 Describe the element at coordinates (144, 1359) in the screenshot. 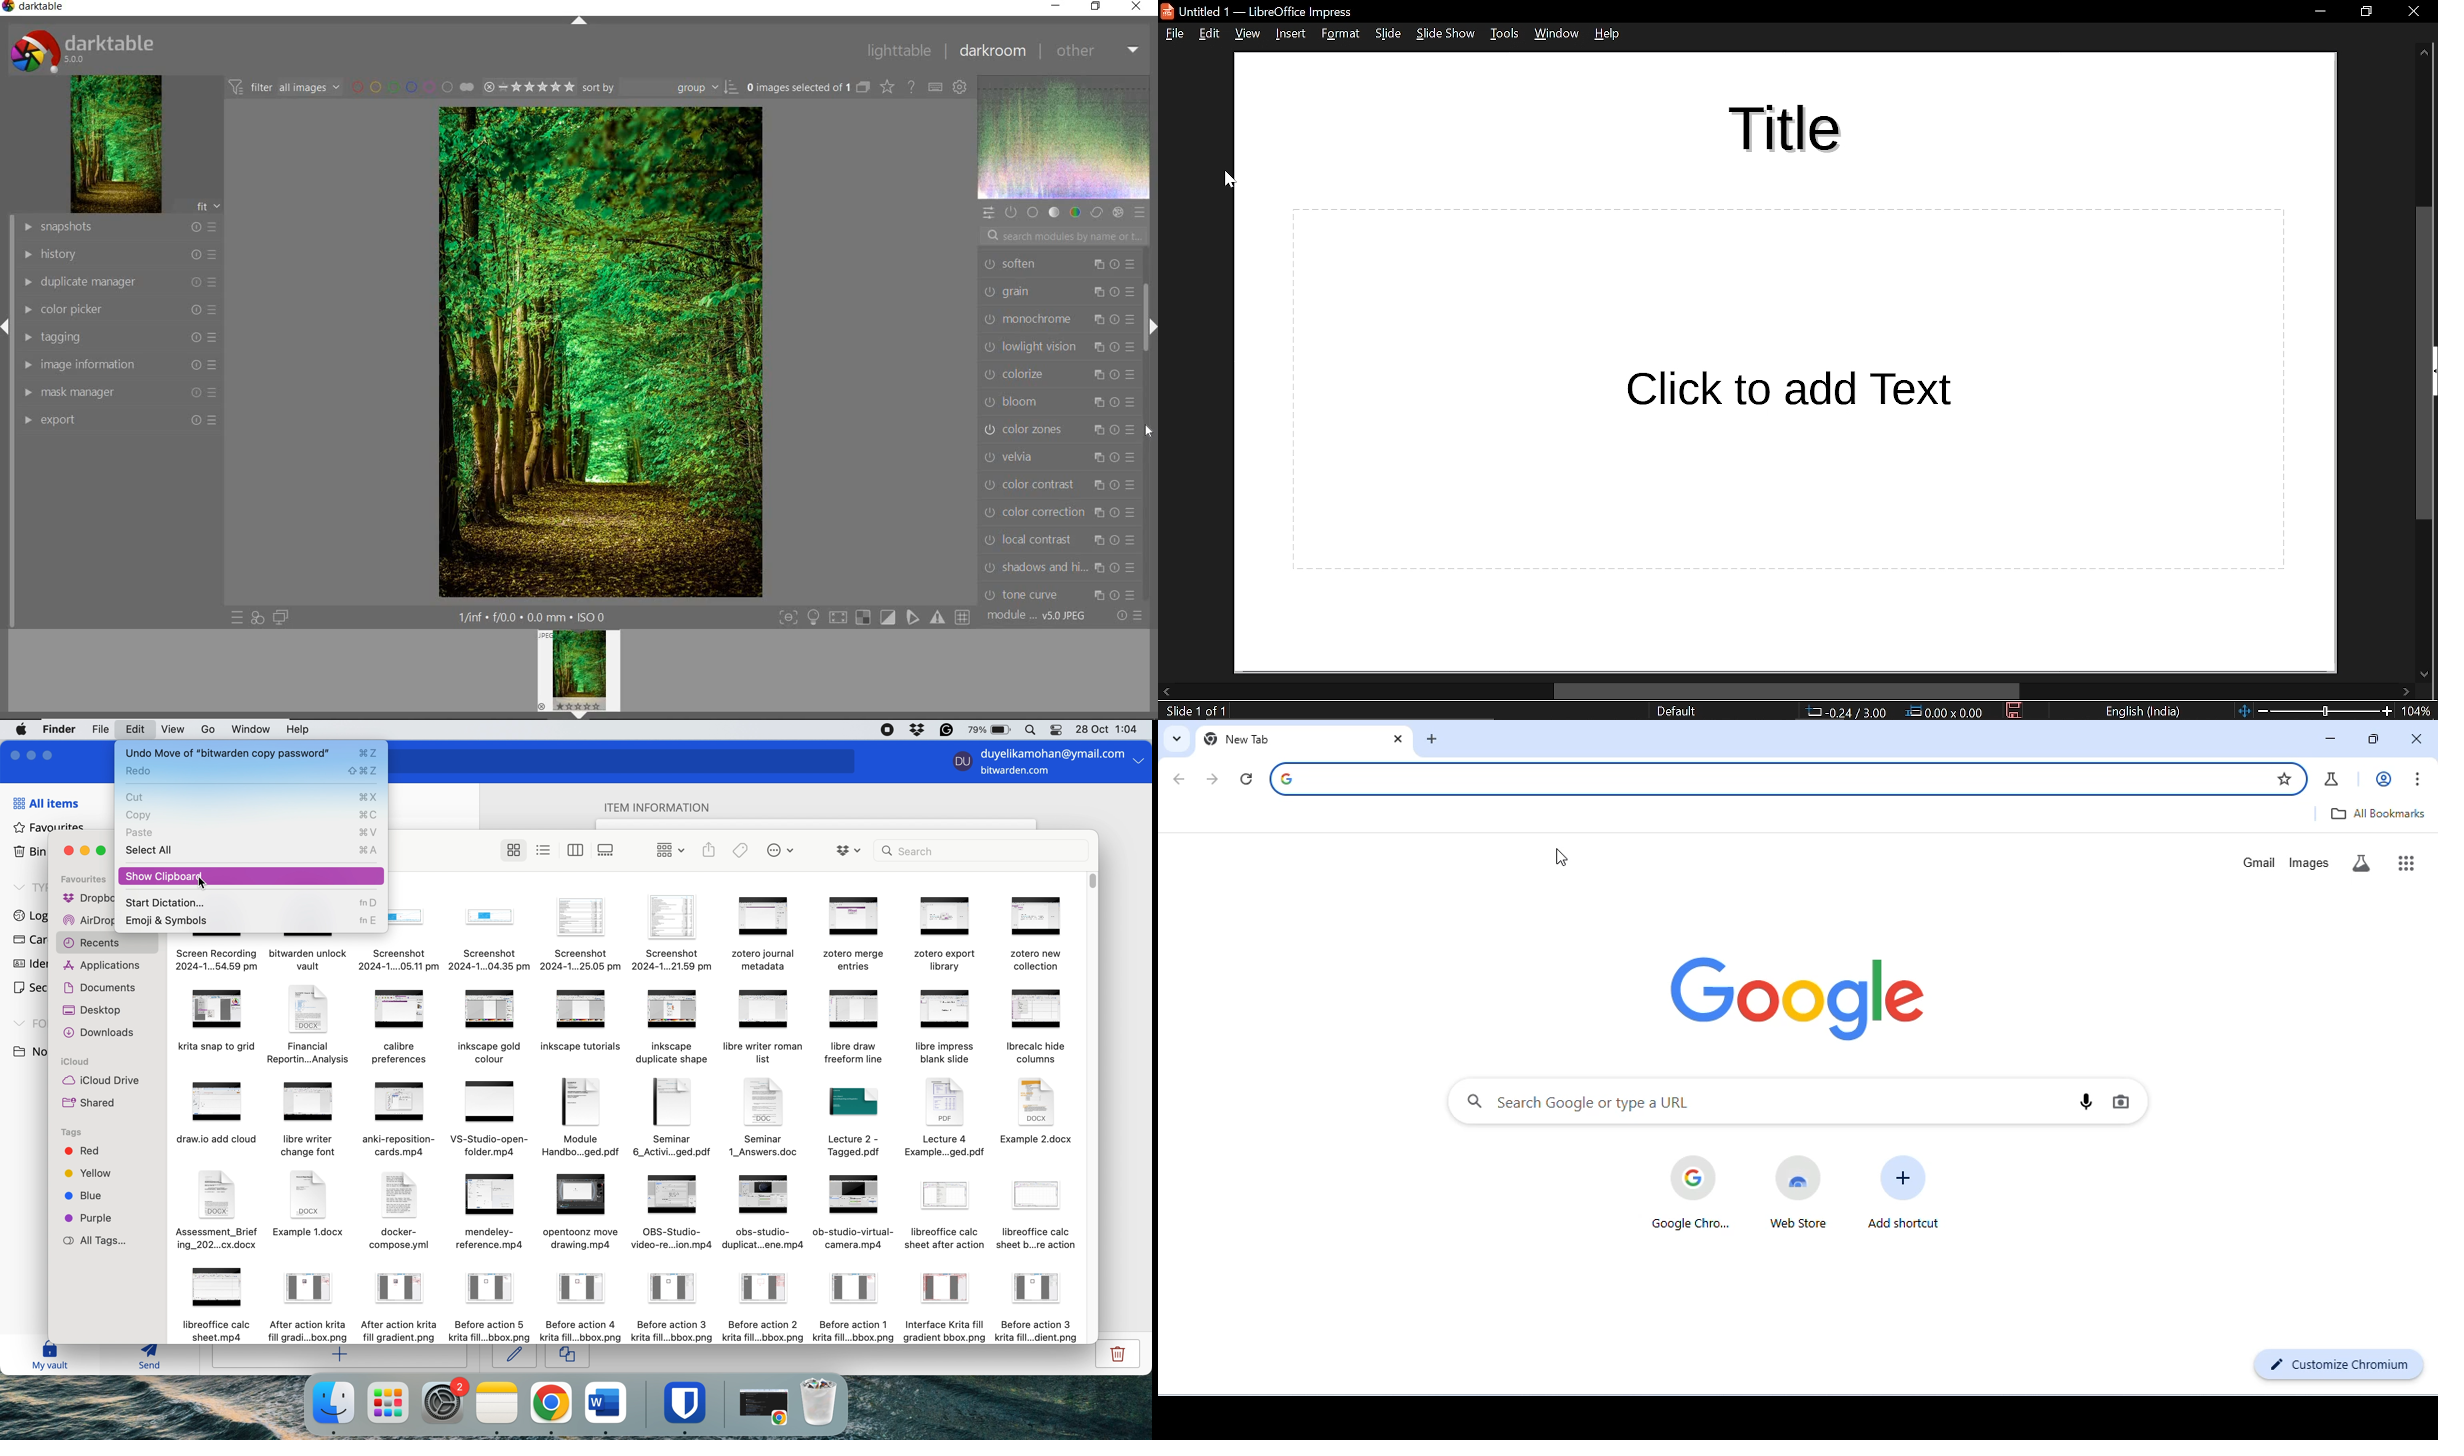

I see `send` at that location.